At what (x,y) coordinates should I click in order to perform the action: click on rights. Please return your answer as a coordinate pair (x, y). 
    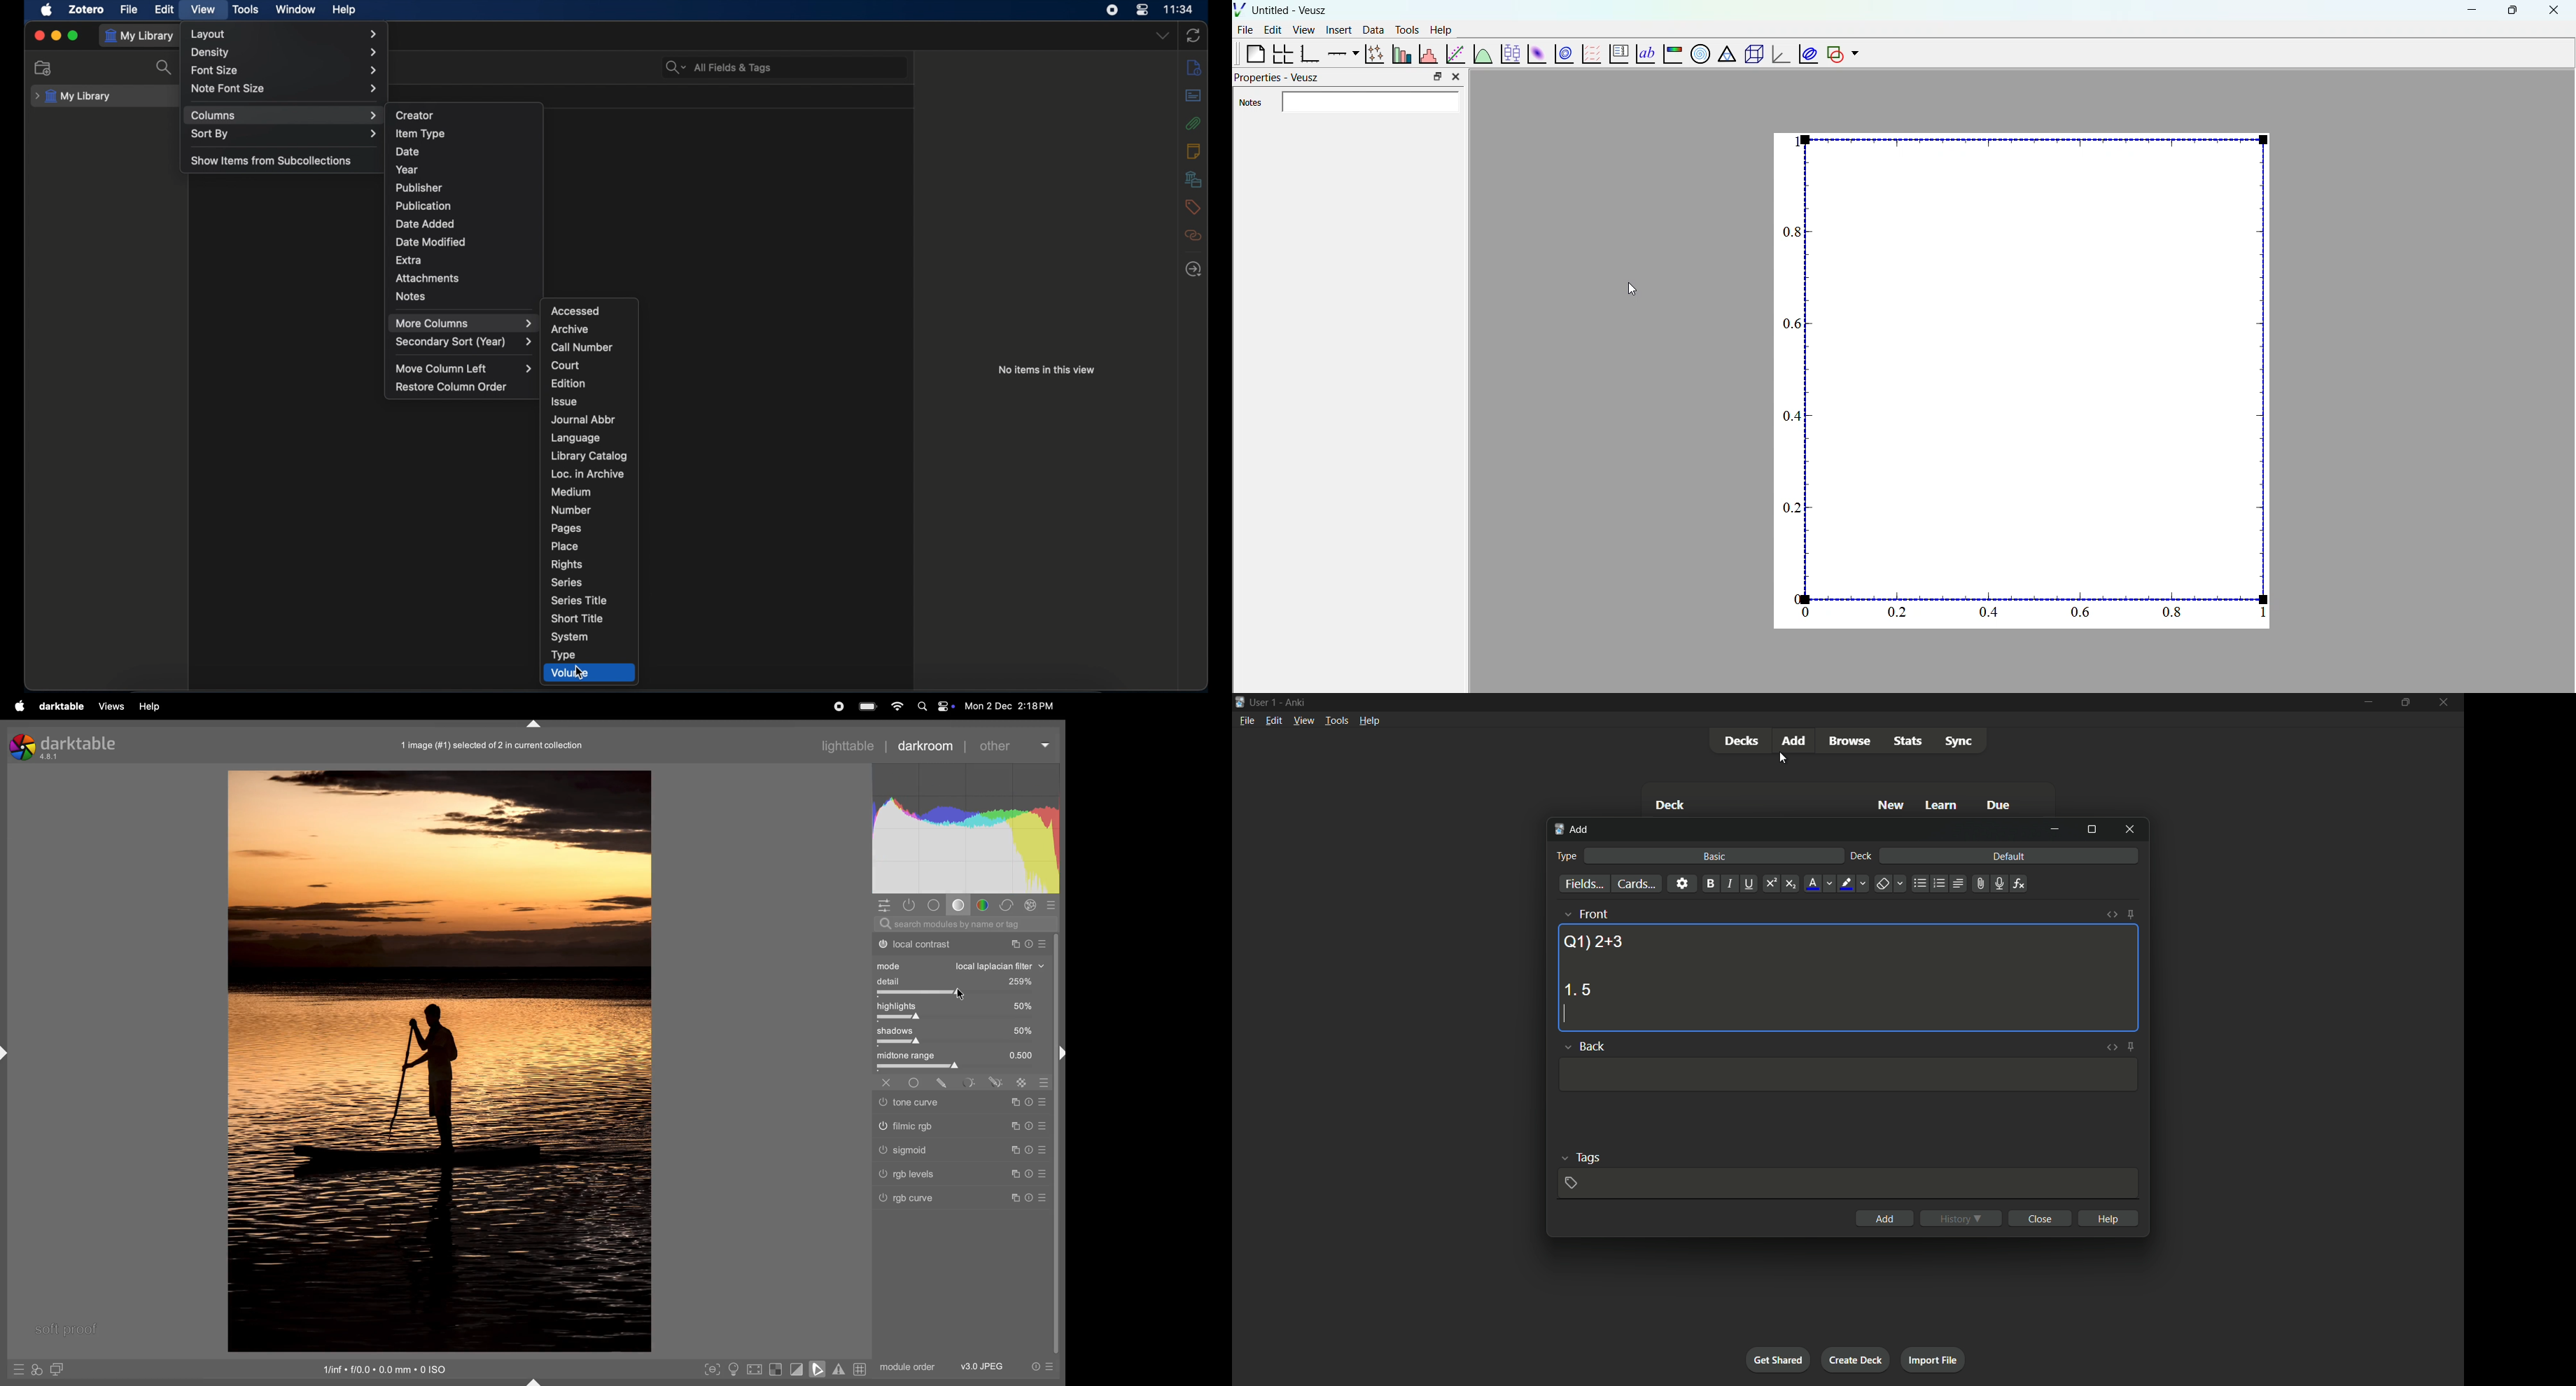
    Looking at the image, I should click on (567, 565).